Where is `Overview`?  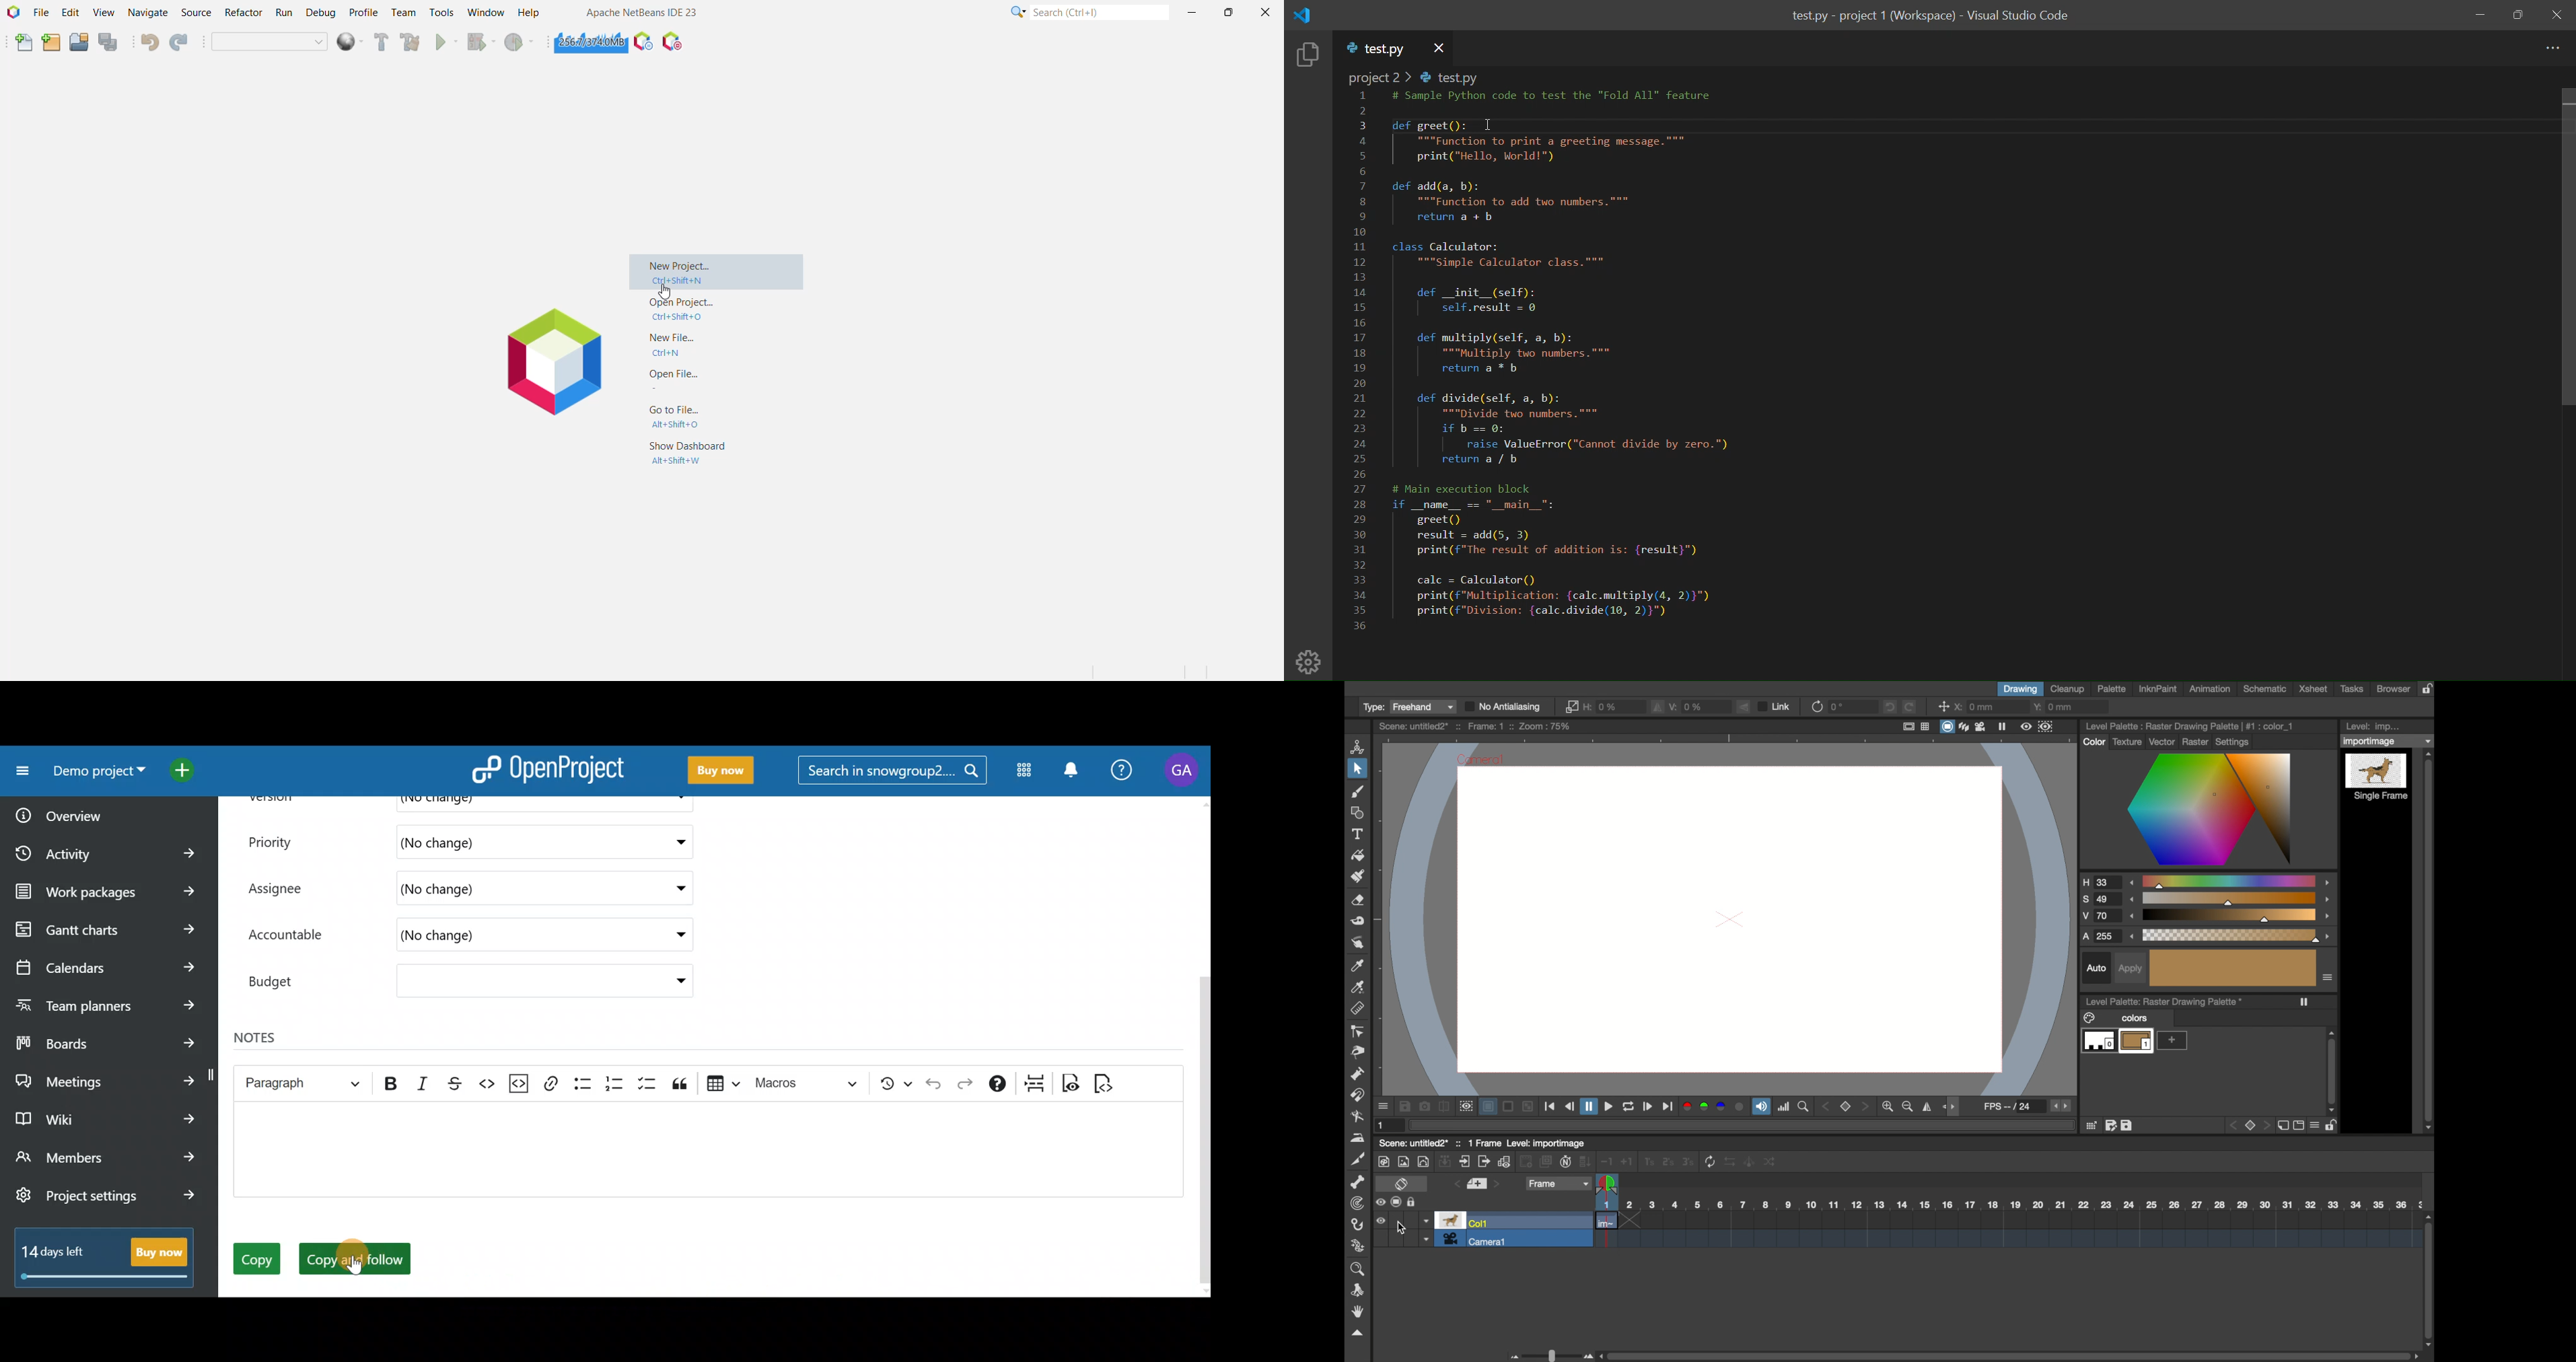 Overview is located at coordinates (95, 812).